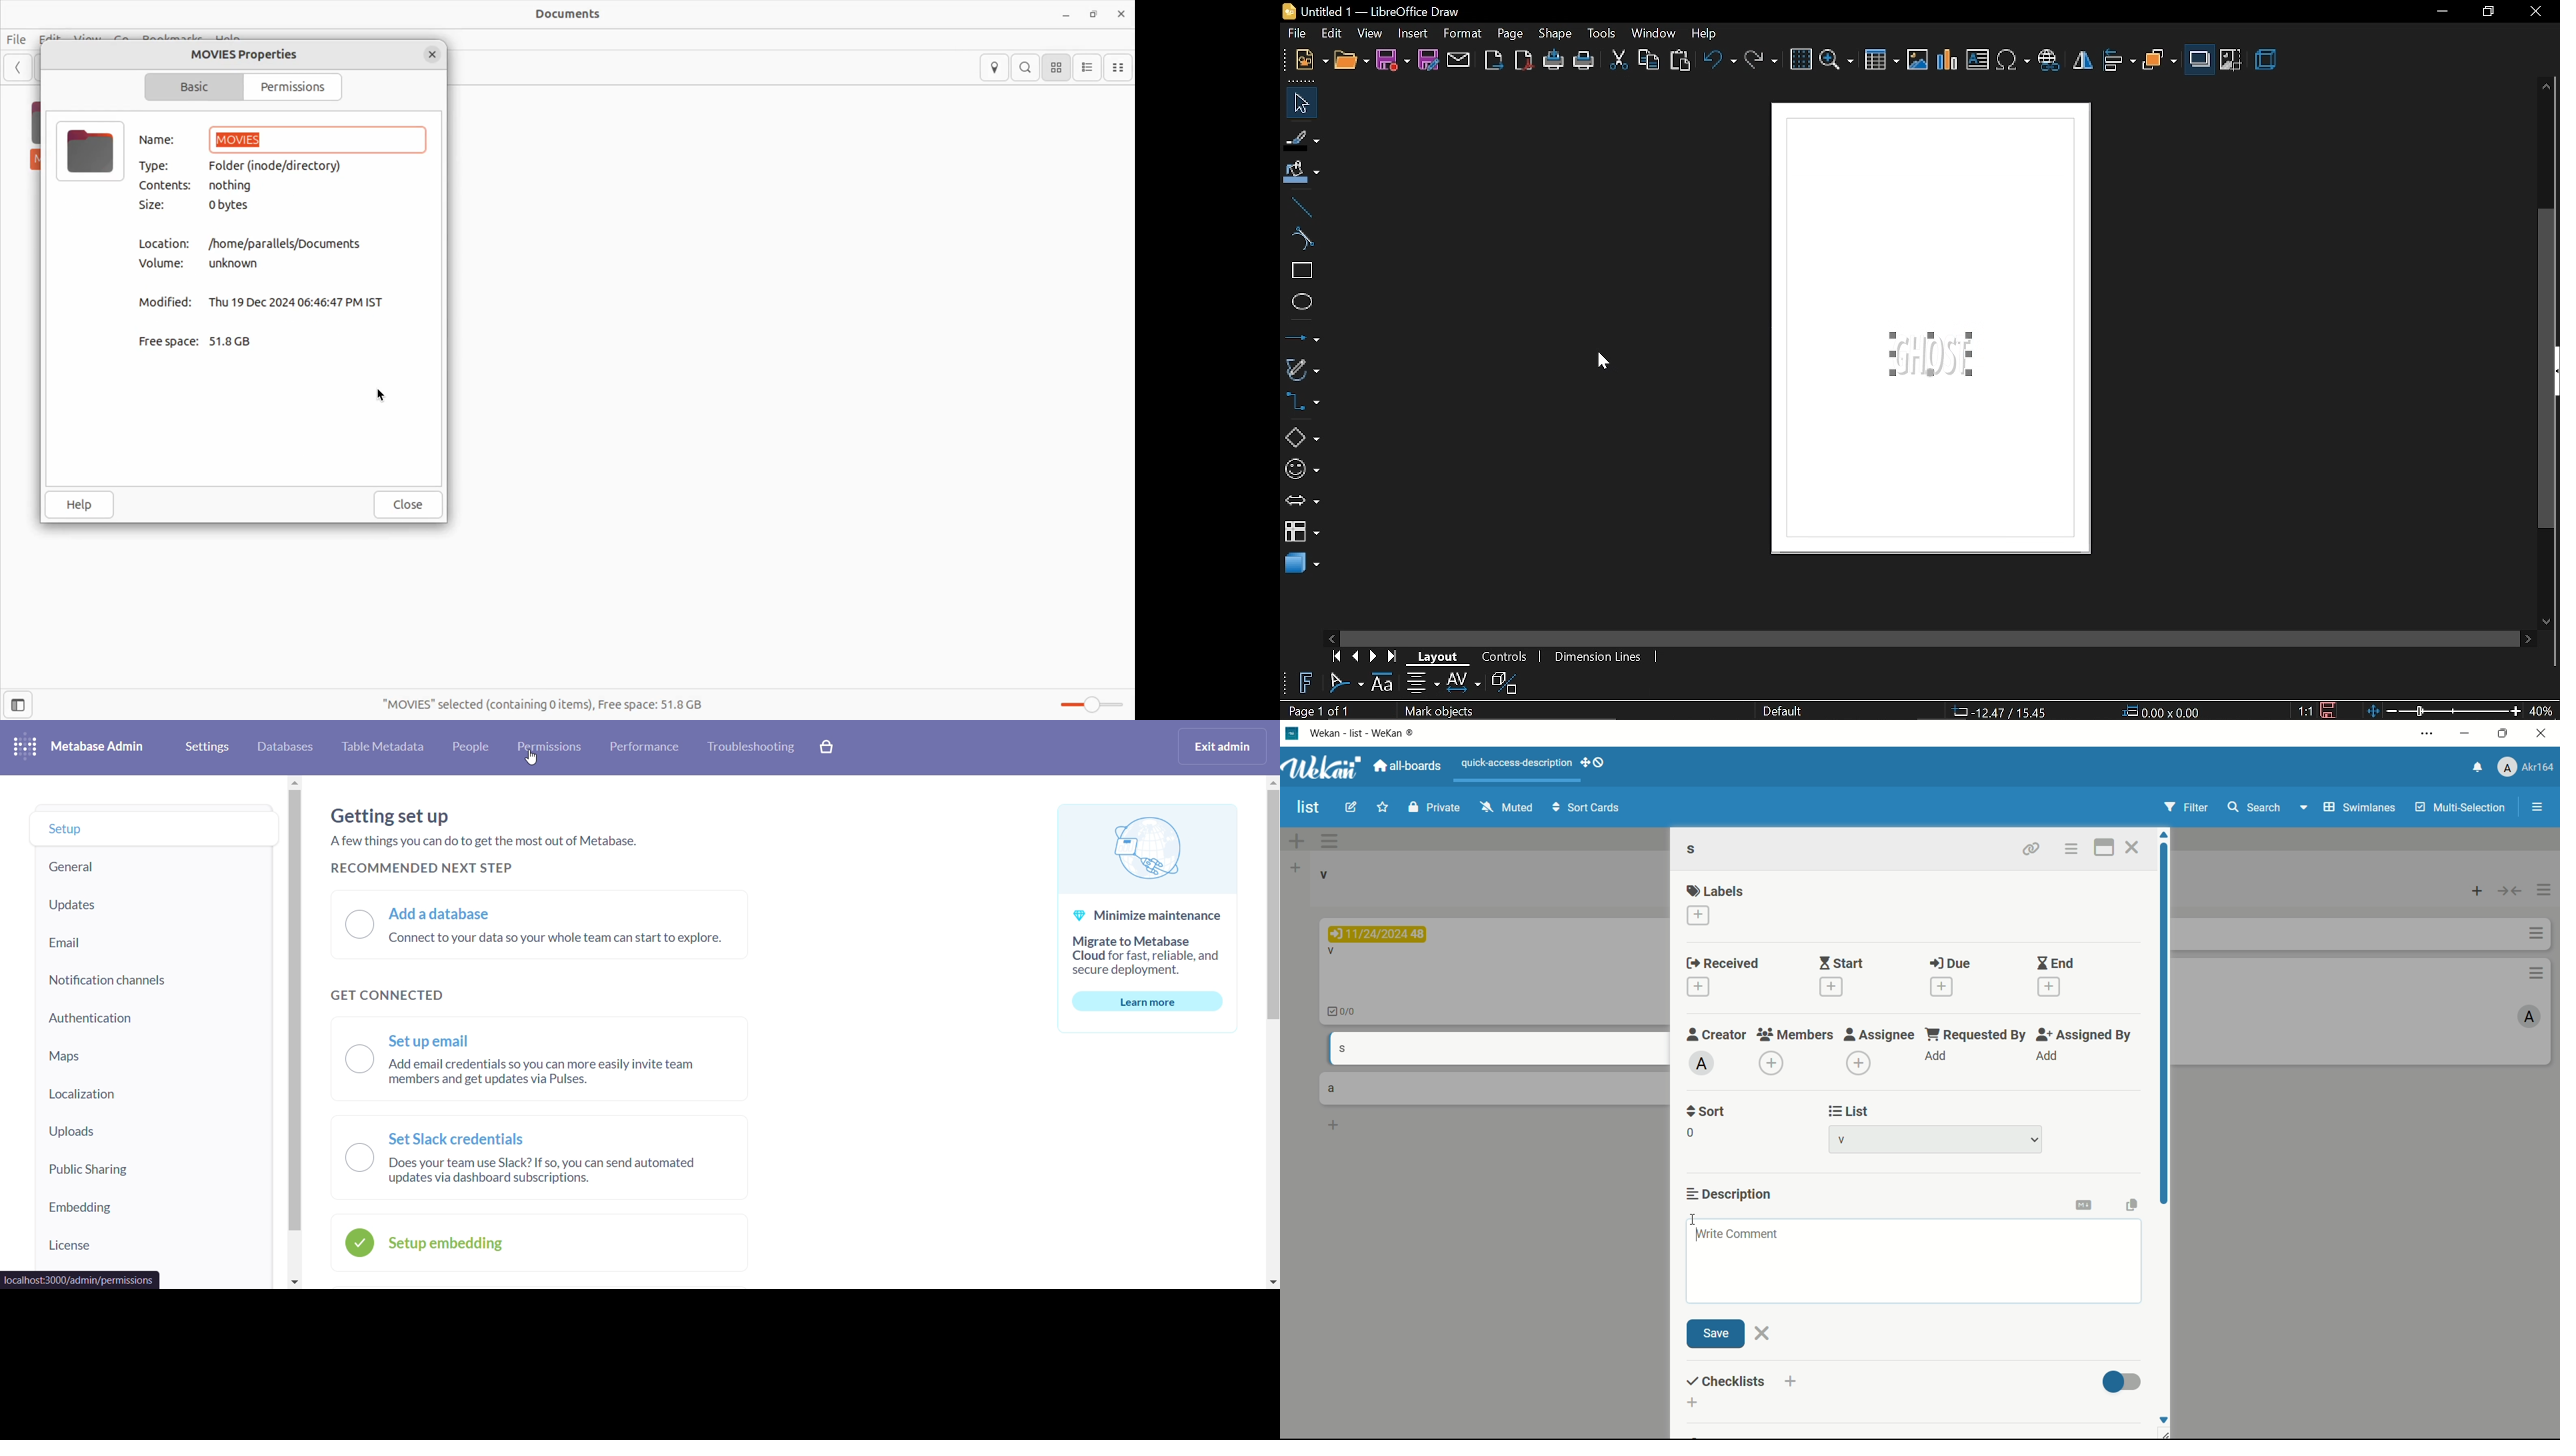 This screenshot has width=2576, height=1456. I want to click on horizontal scroll bar, so click(1933, 639).